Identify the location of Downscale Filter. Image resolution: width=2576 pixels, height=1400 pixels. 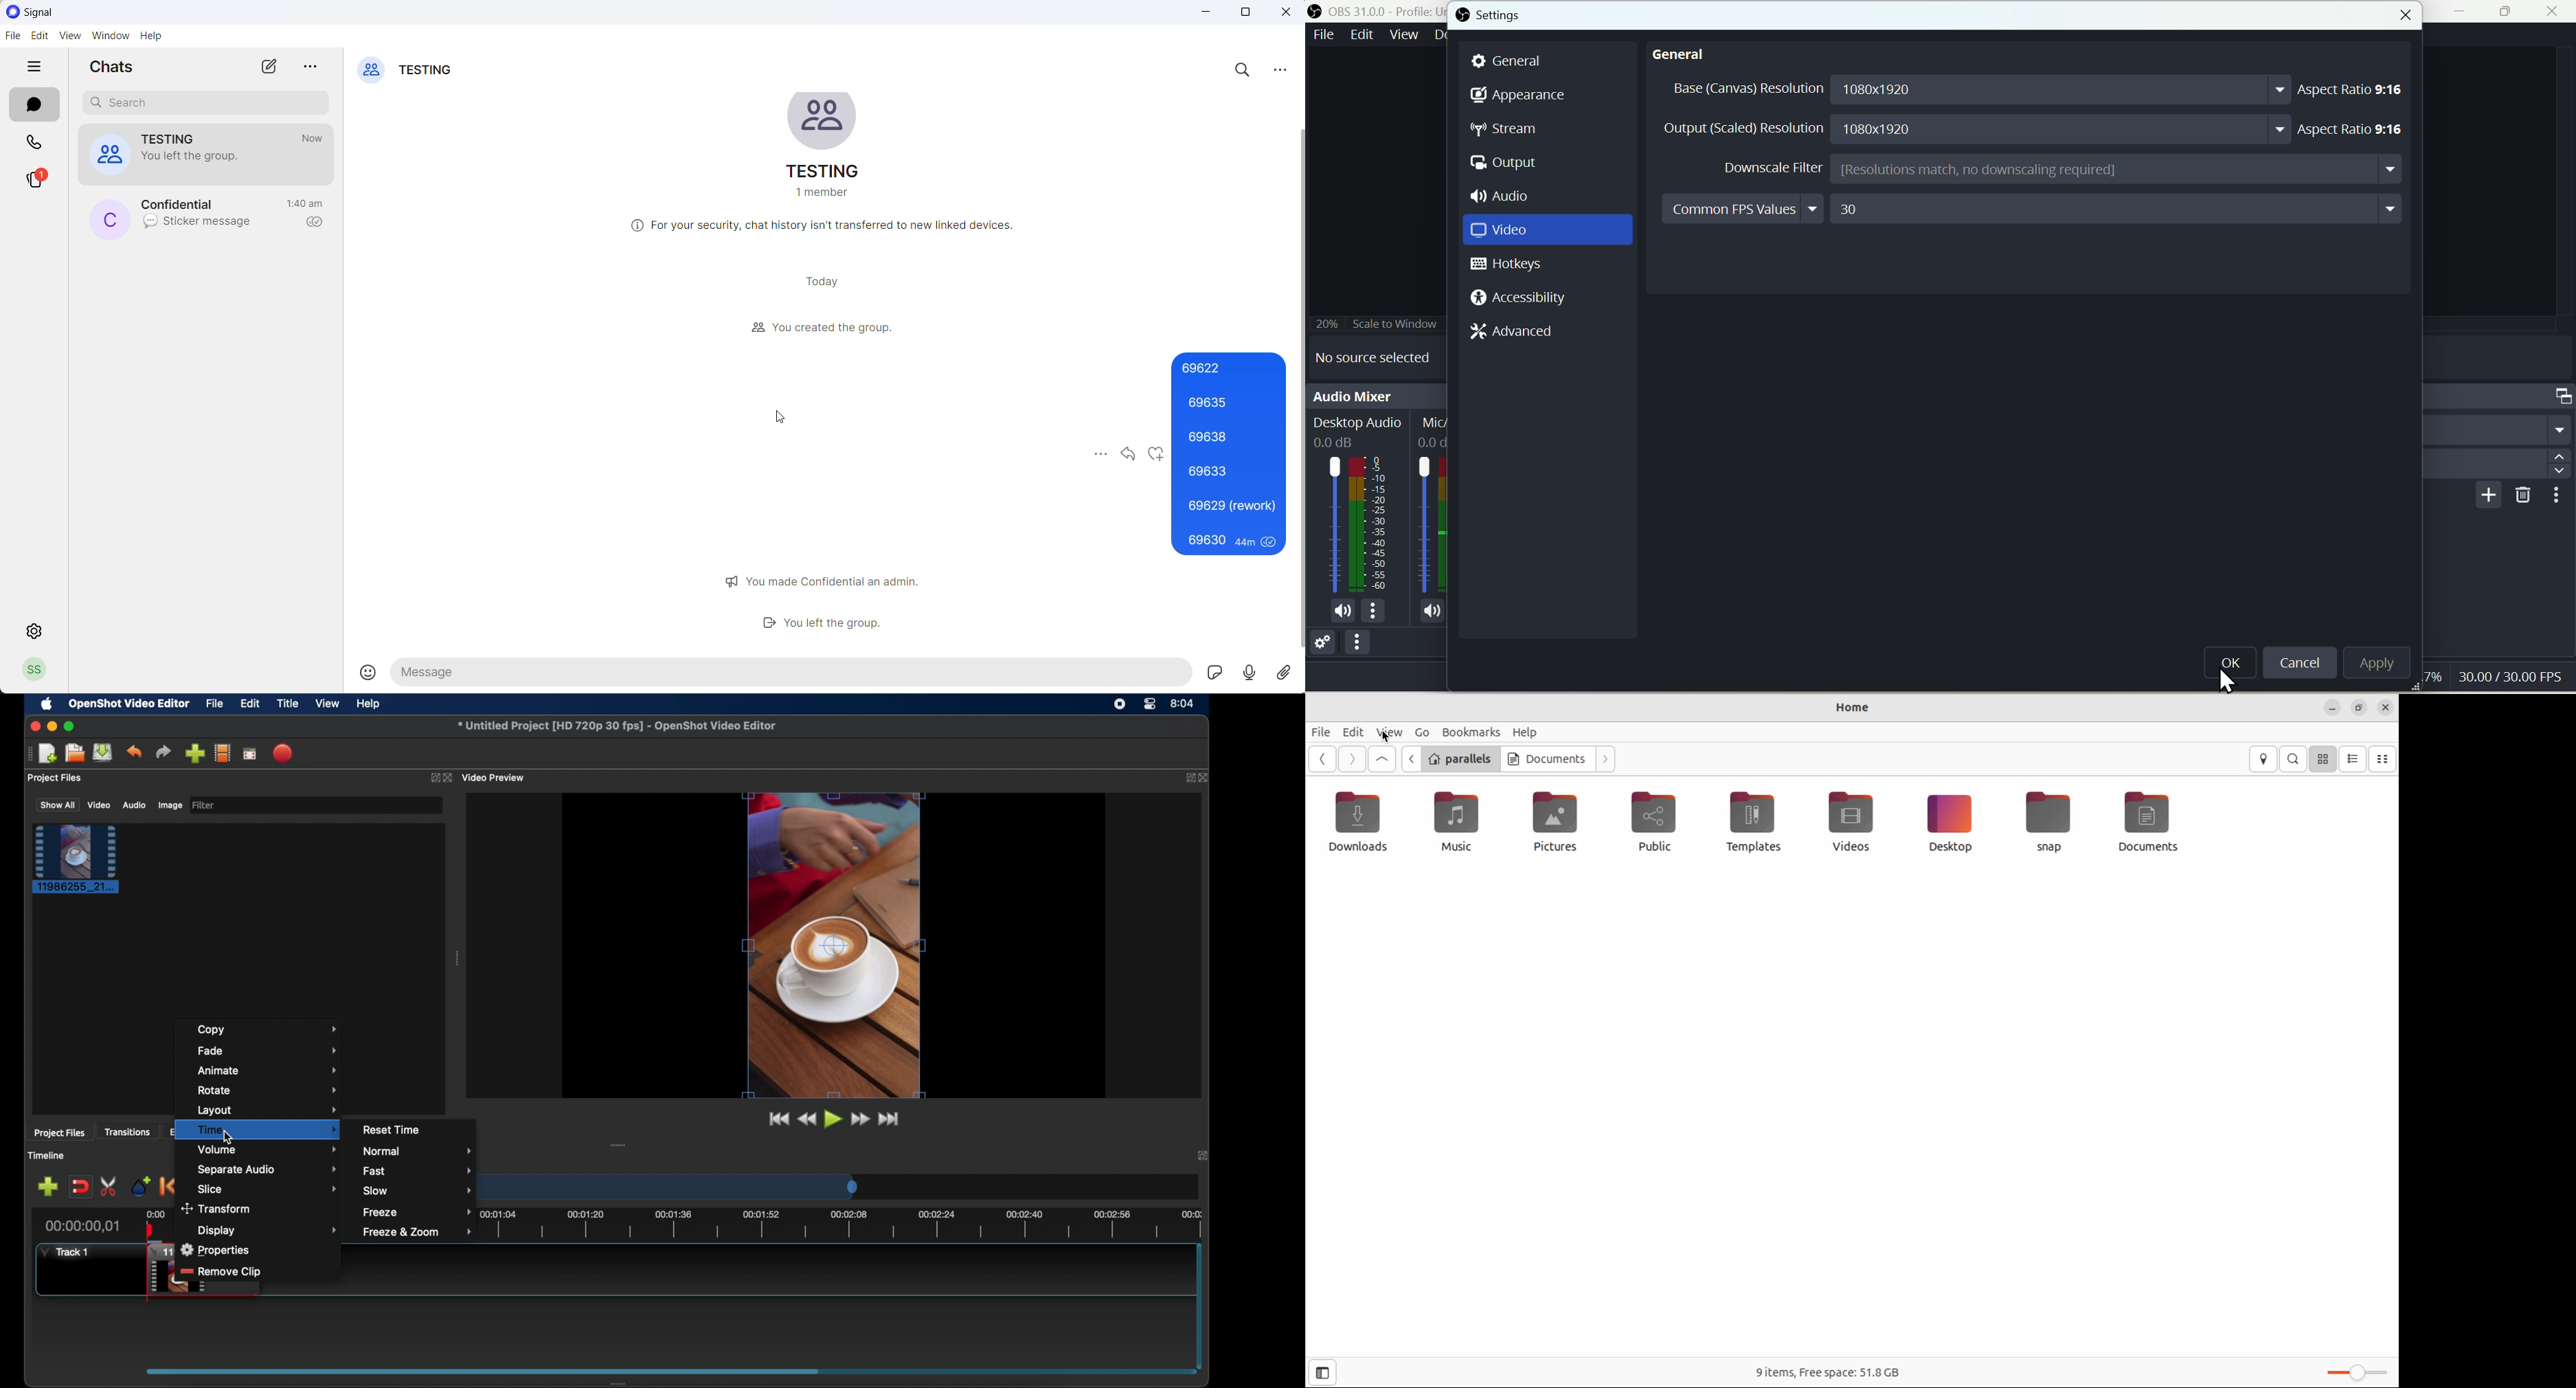
(2061, 170).